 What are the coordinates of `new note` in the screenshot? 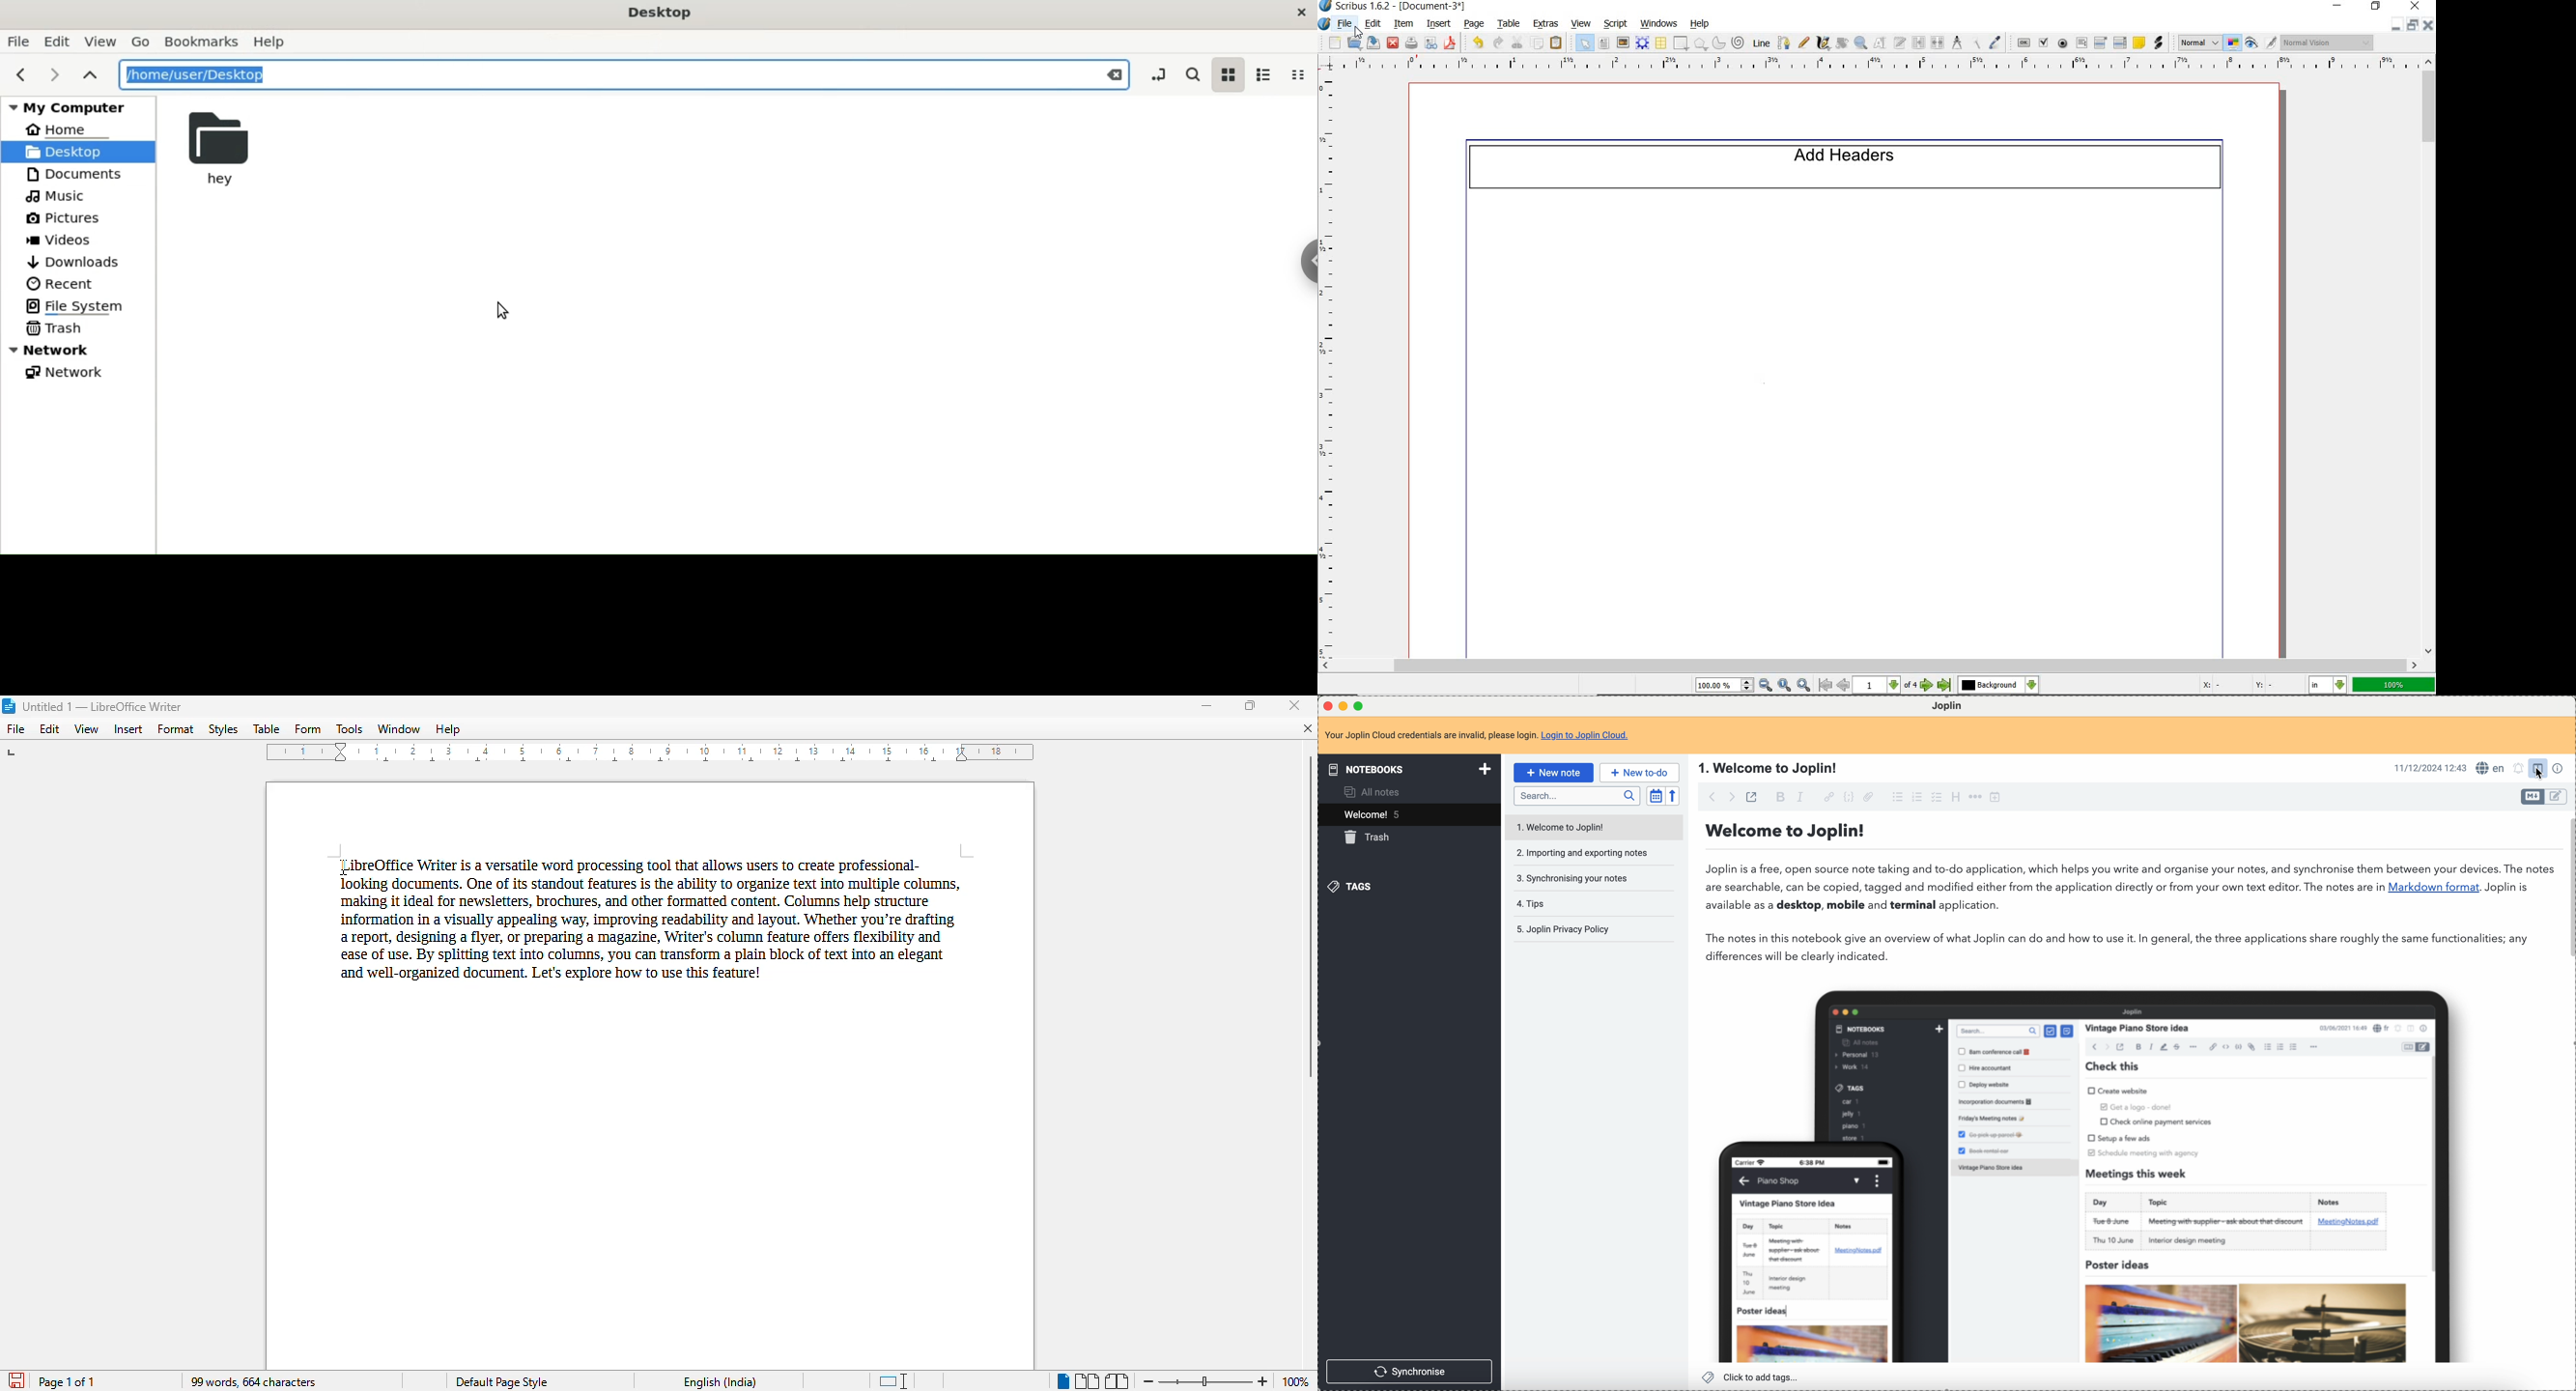 It's located at (1553, 773).